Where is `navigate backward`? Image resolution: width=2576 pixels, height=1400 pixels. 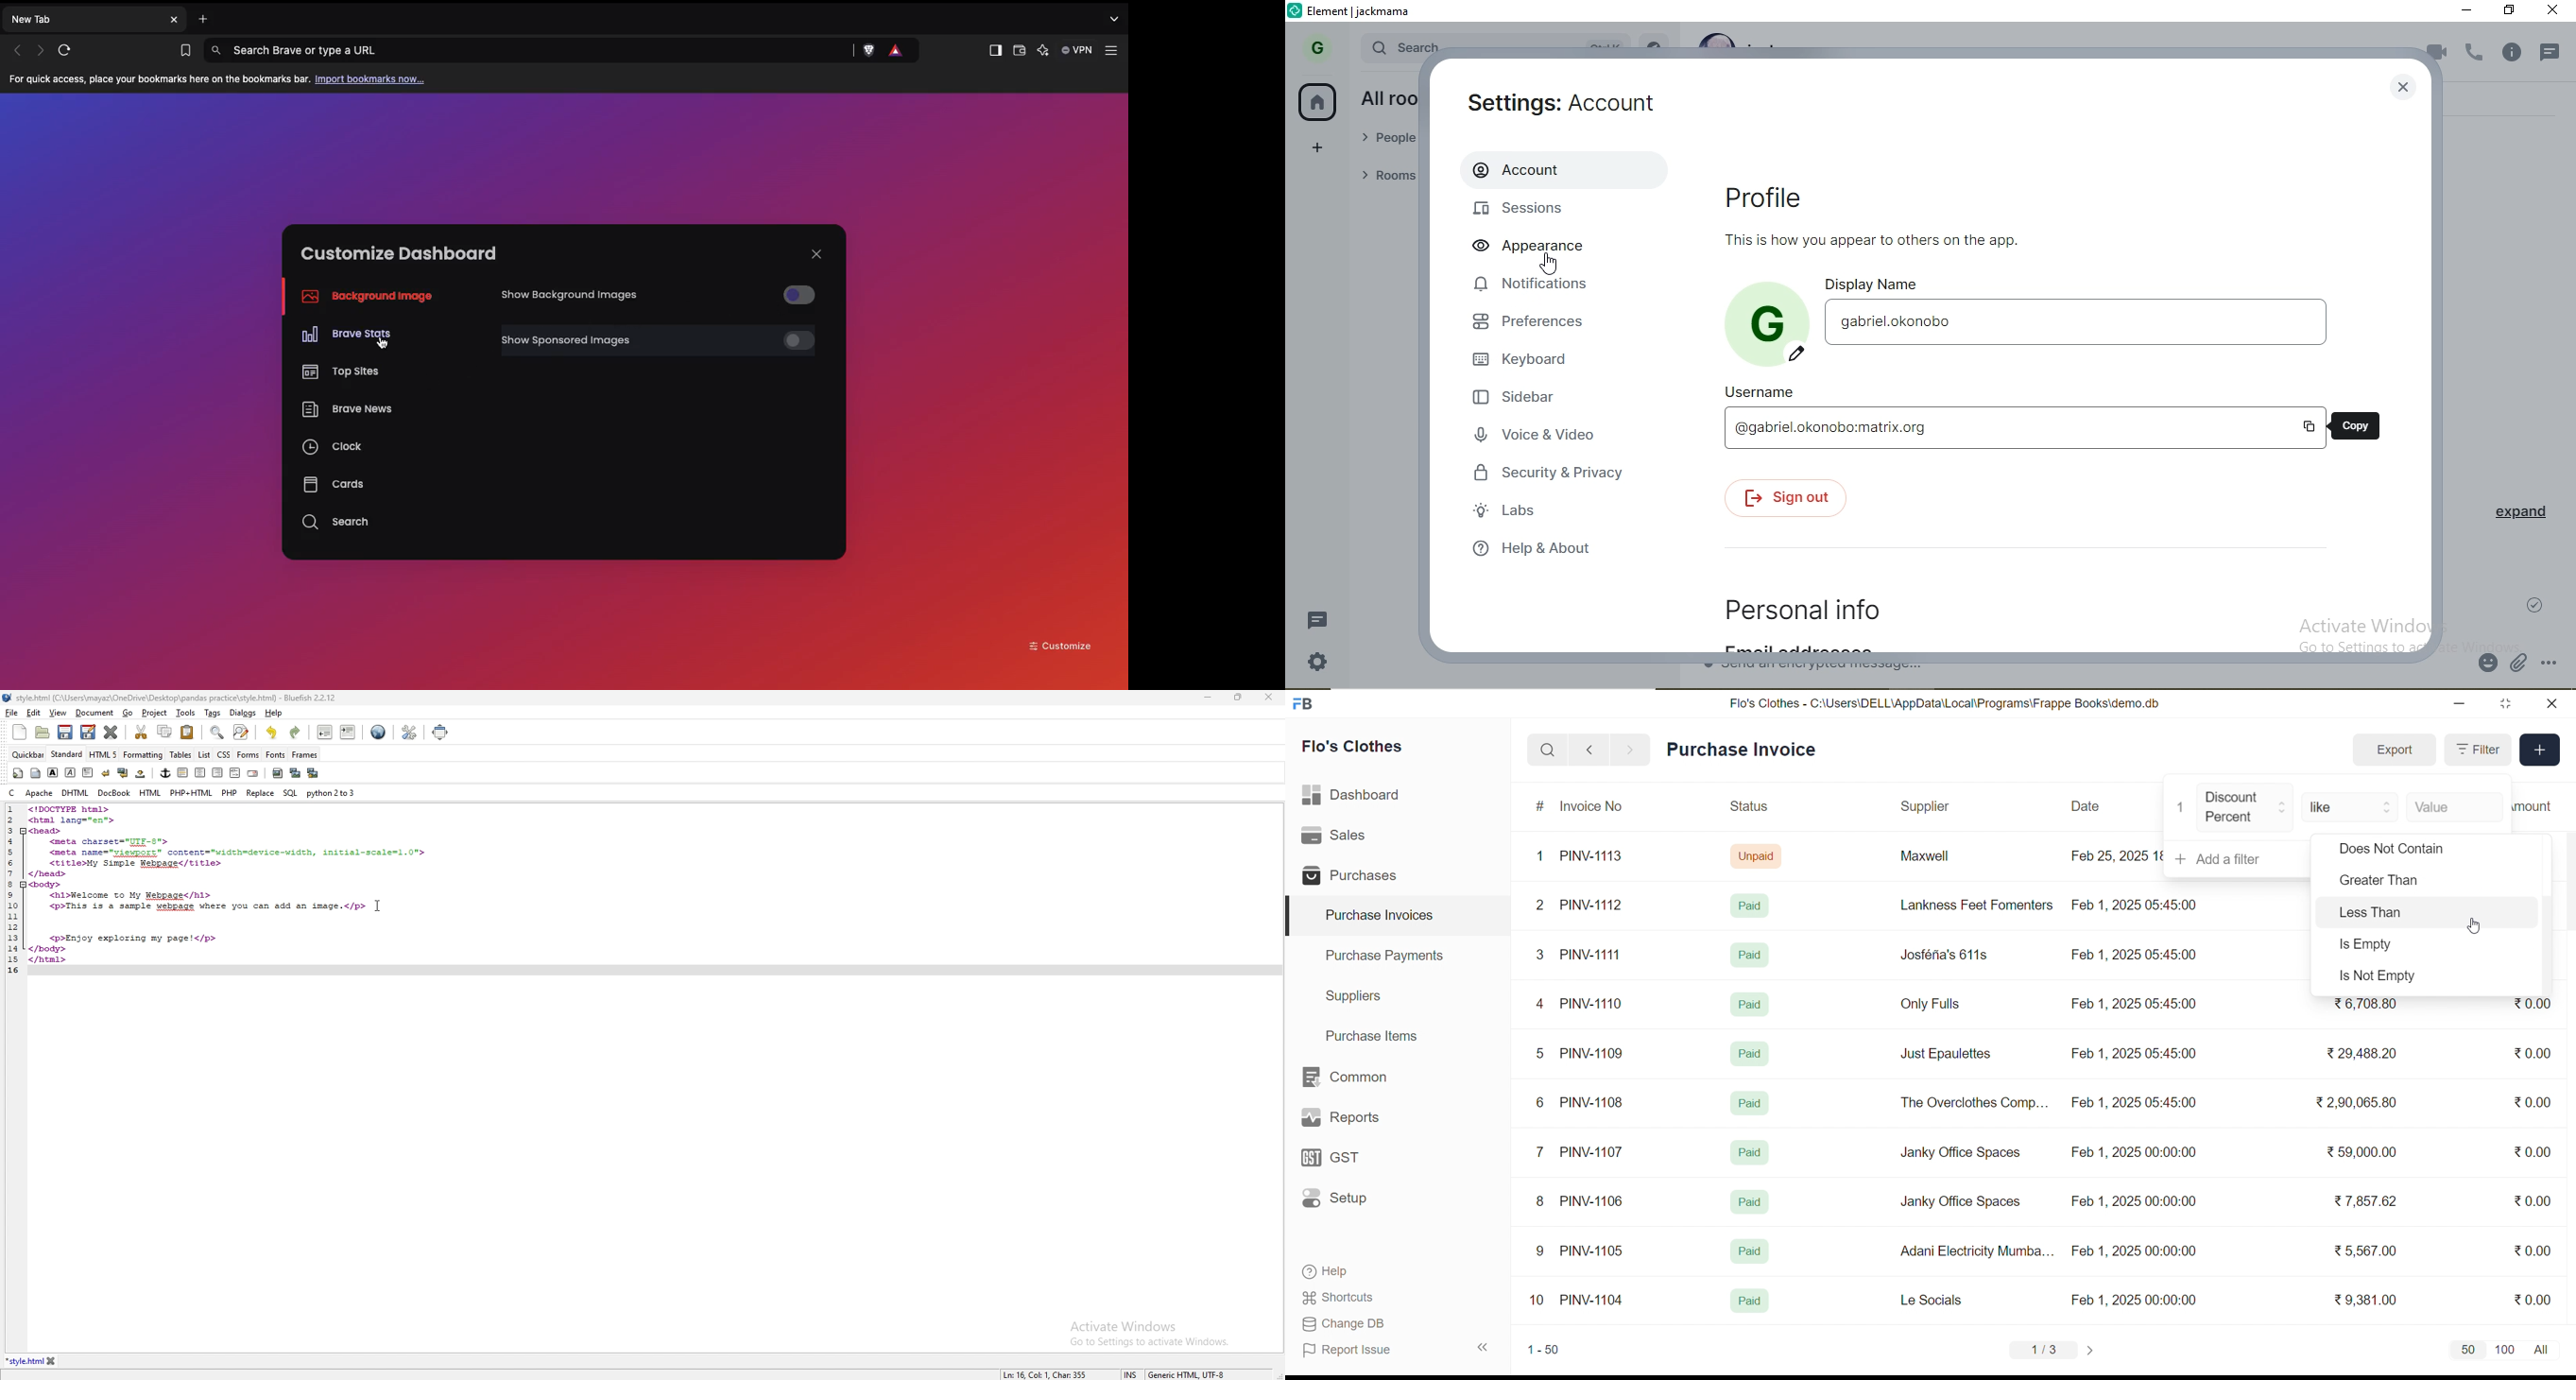 navigate backward is located at coordinates (1589, 749).